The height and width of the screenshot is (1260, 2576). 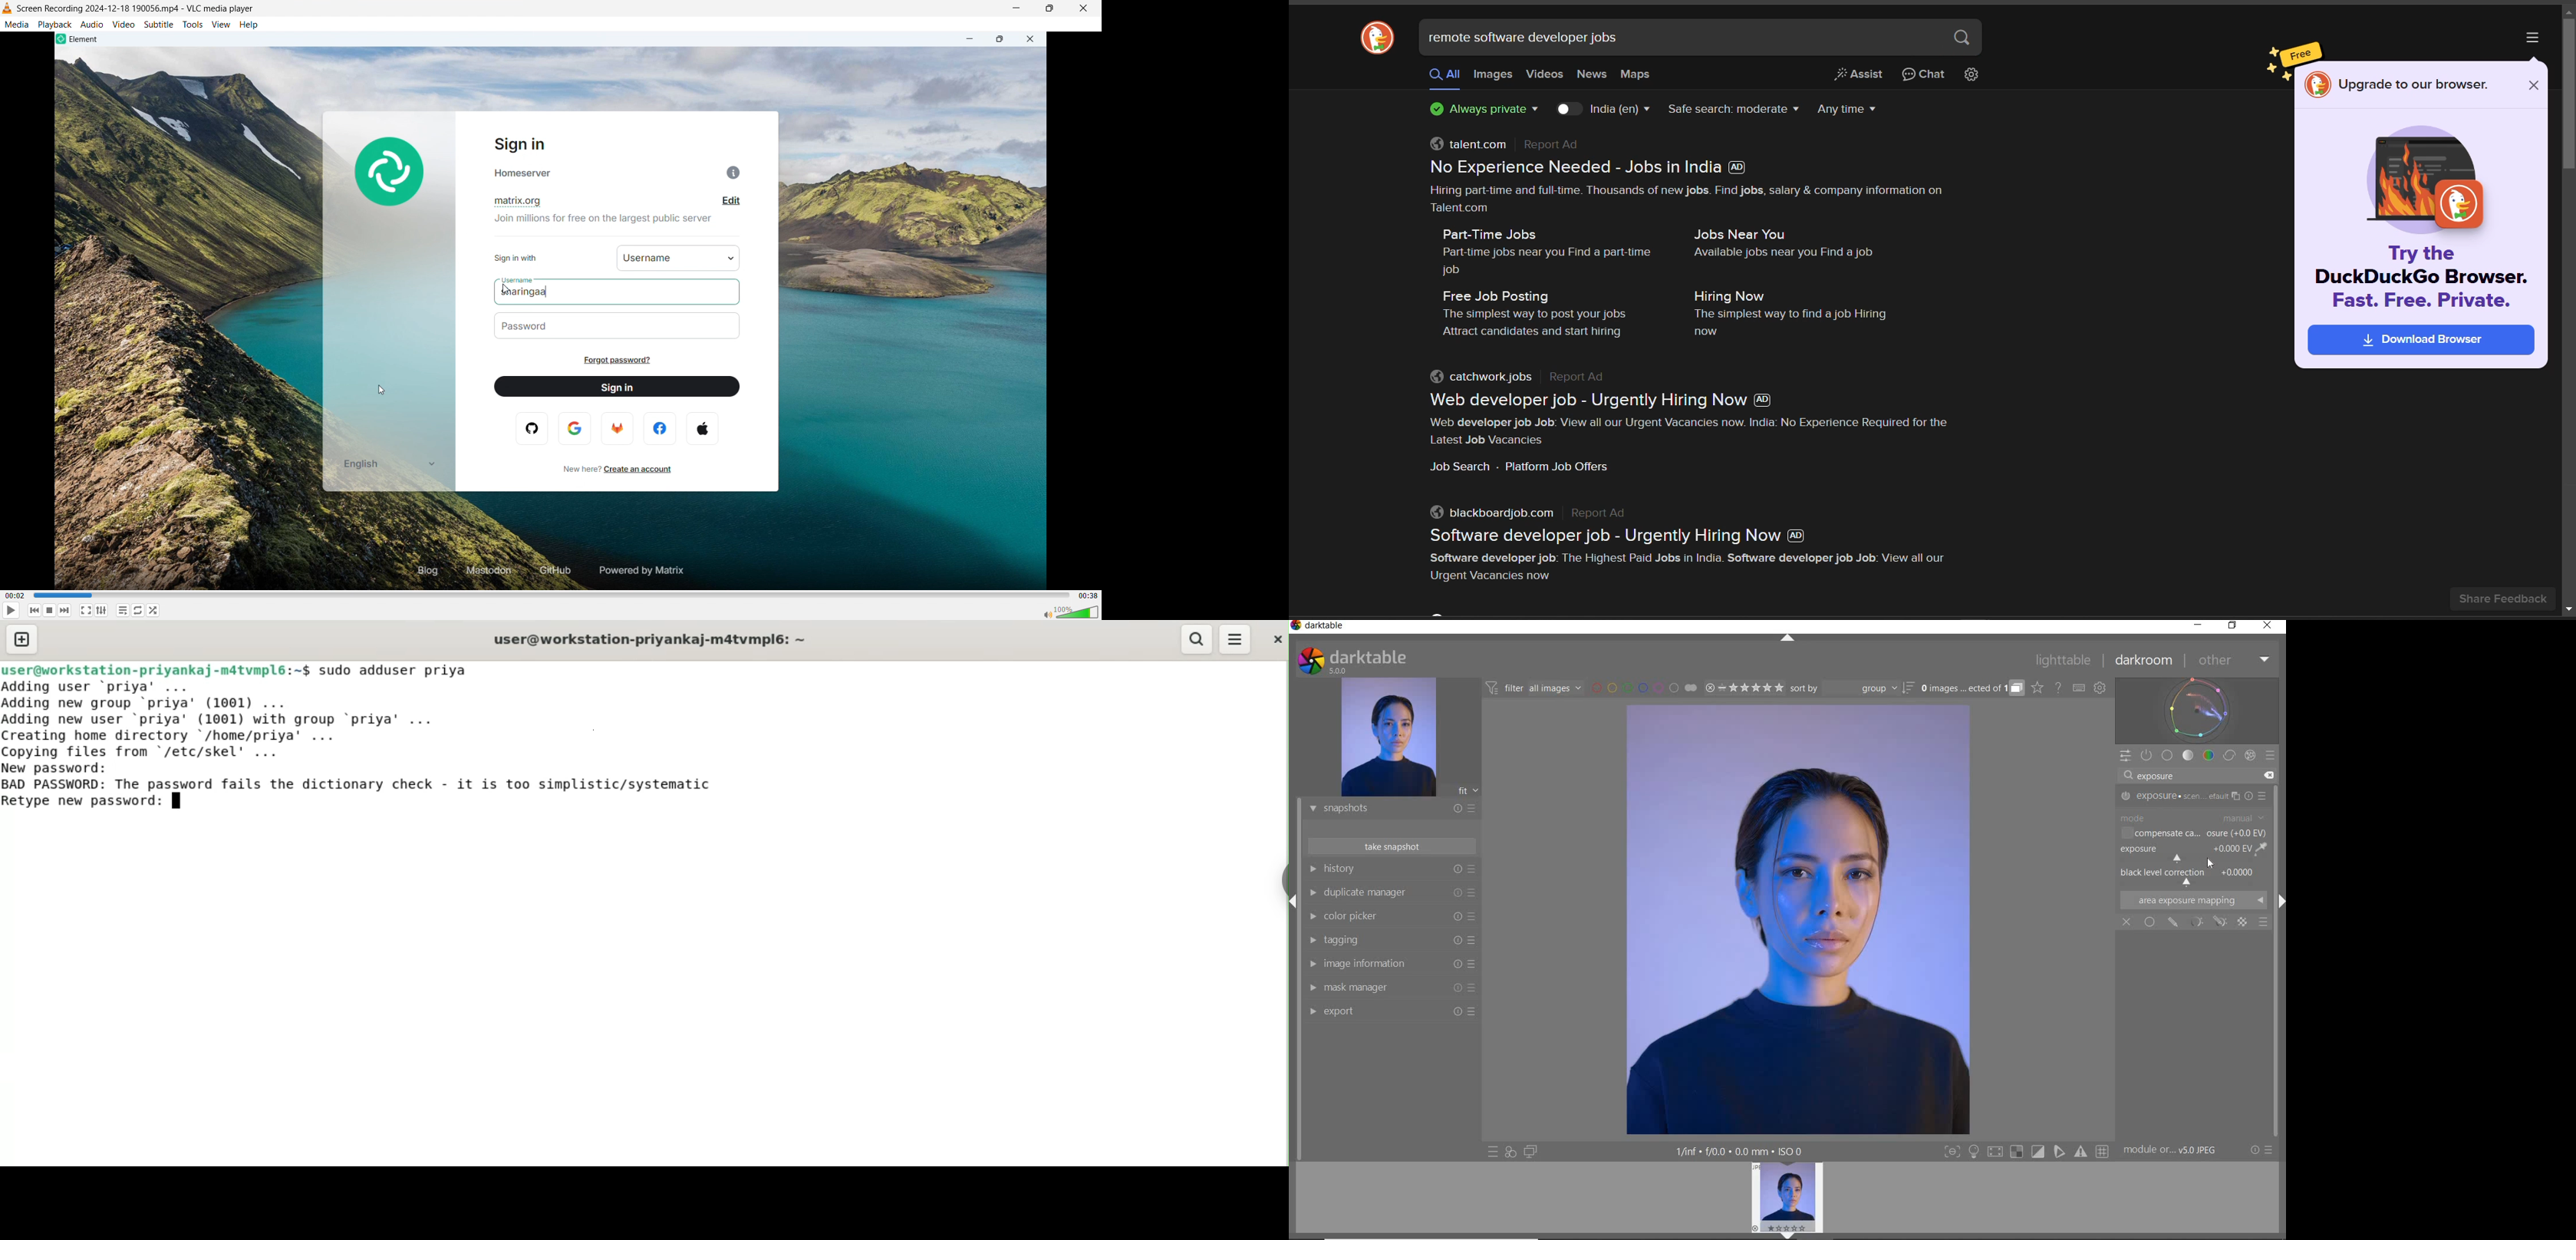 What do you see at coordinates (1851, 688) in the screenshot?
I see `SORT` at bounding box center [1851, 688].